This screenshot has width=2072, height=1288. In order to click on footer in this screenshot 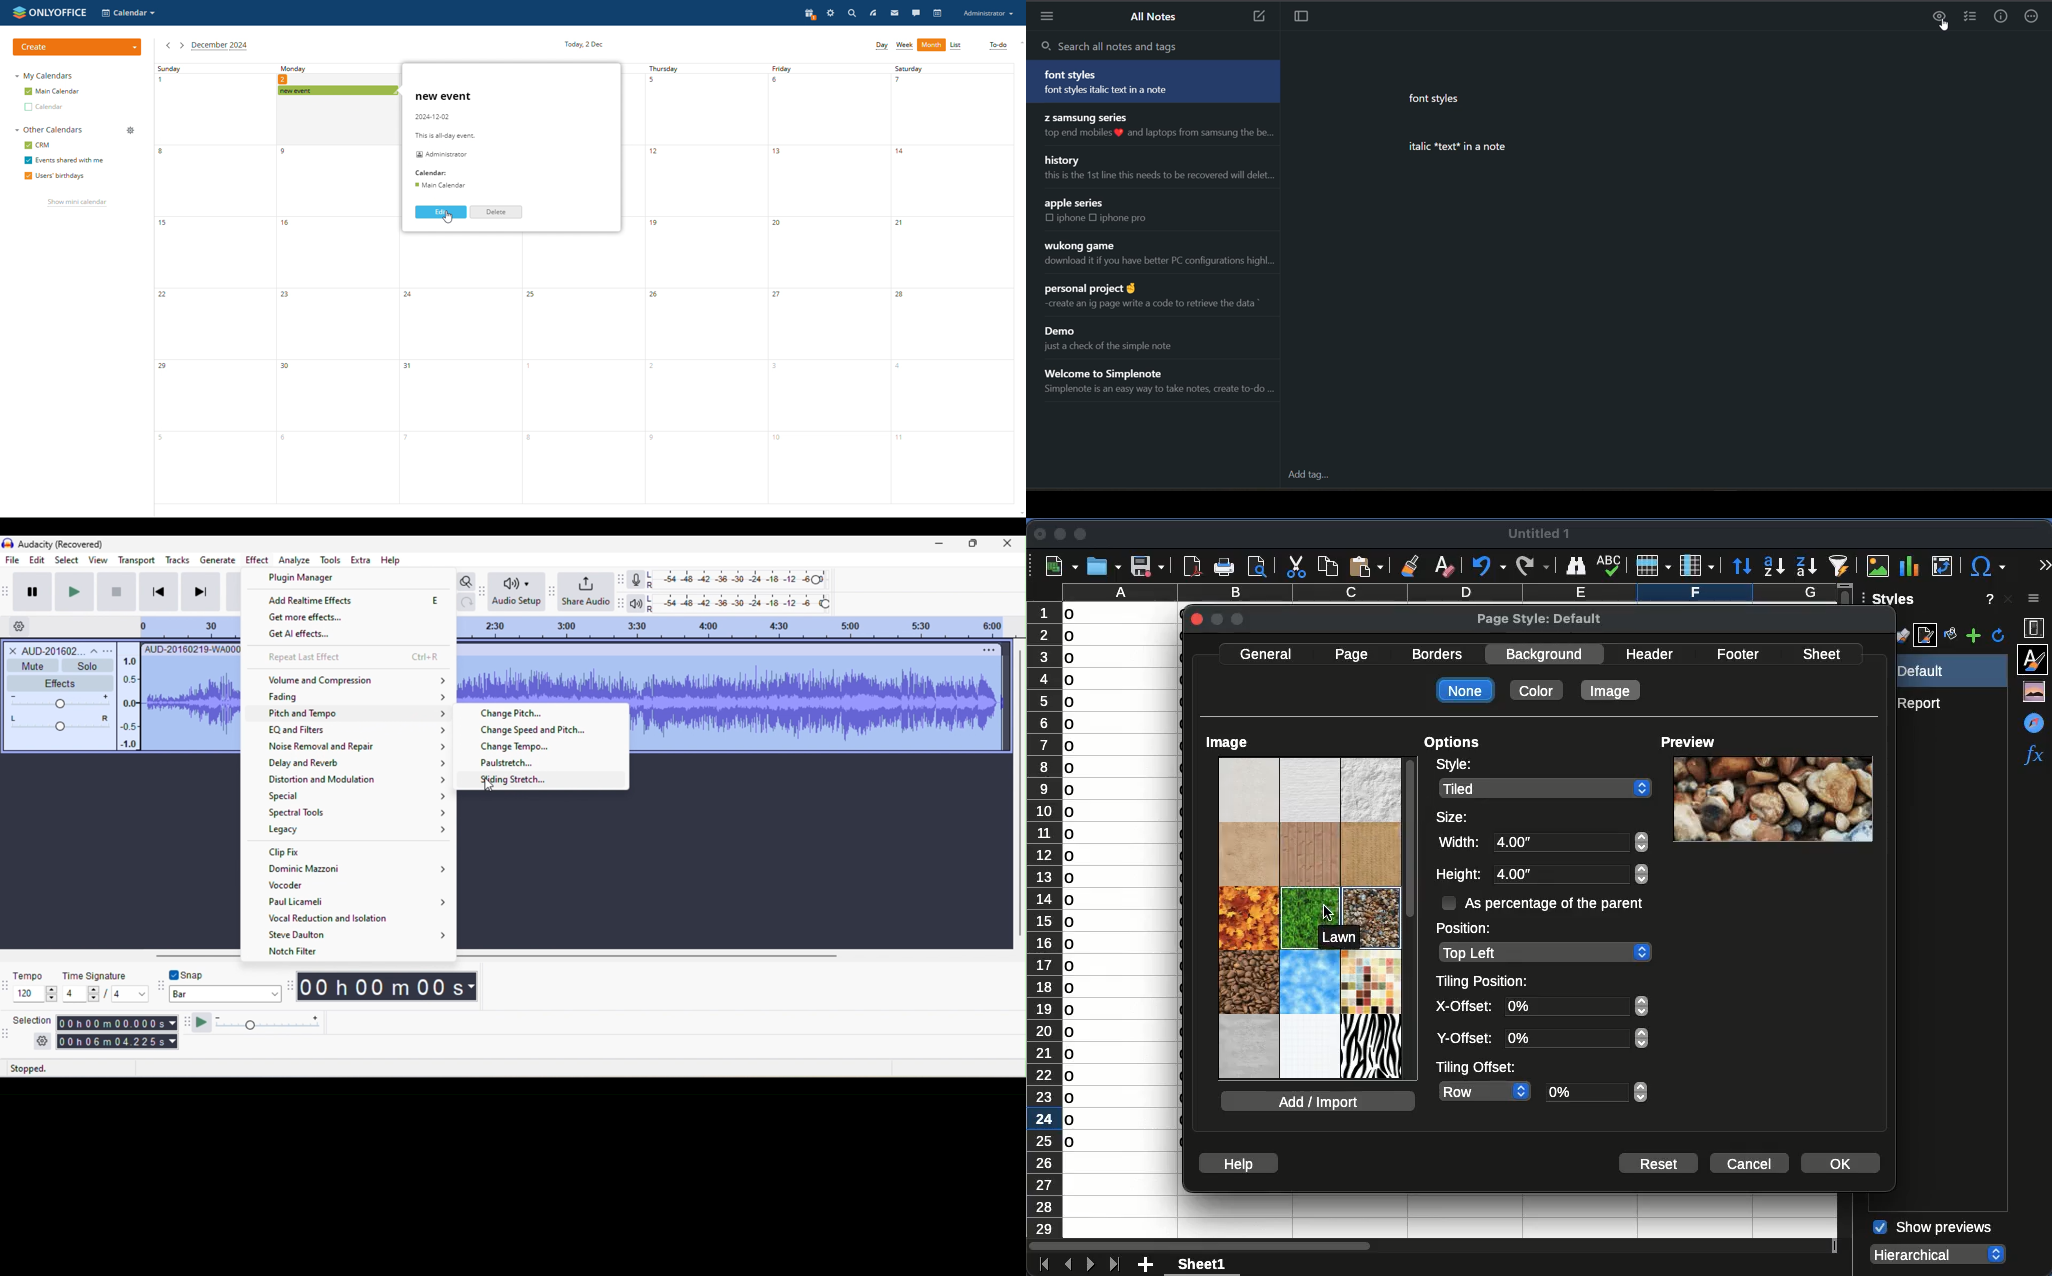, I will do `click(1737, 655)`.